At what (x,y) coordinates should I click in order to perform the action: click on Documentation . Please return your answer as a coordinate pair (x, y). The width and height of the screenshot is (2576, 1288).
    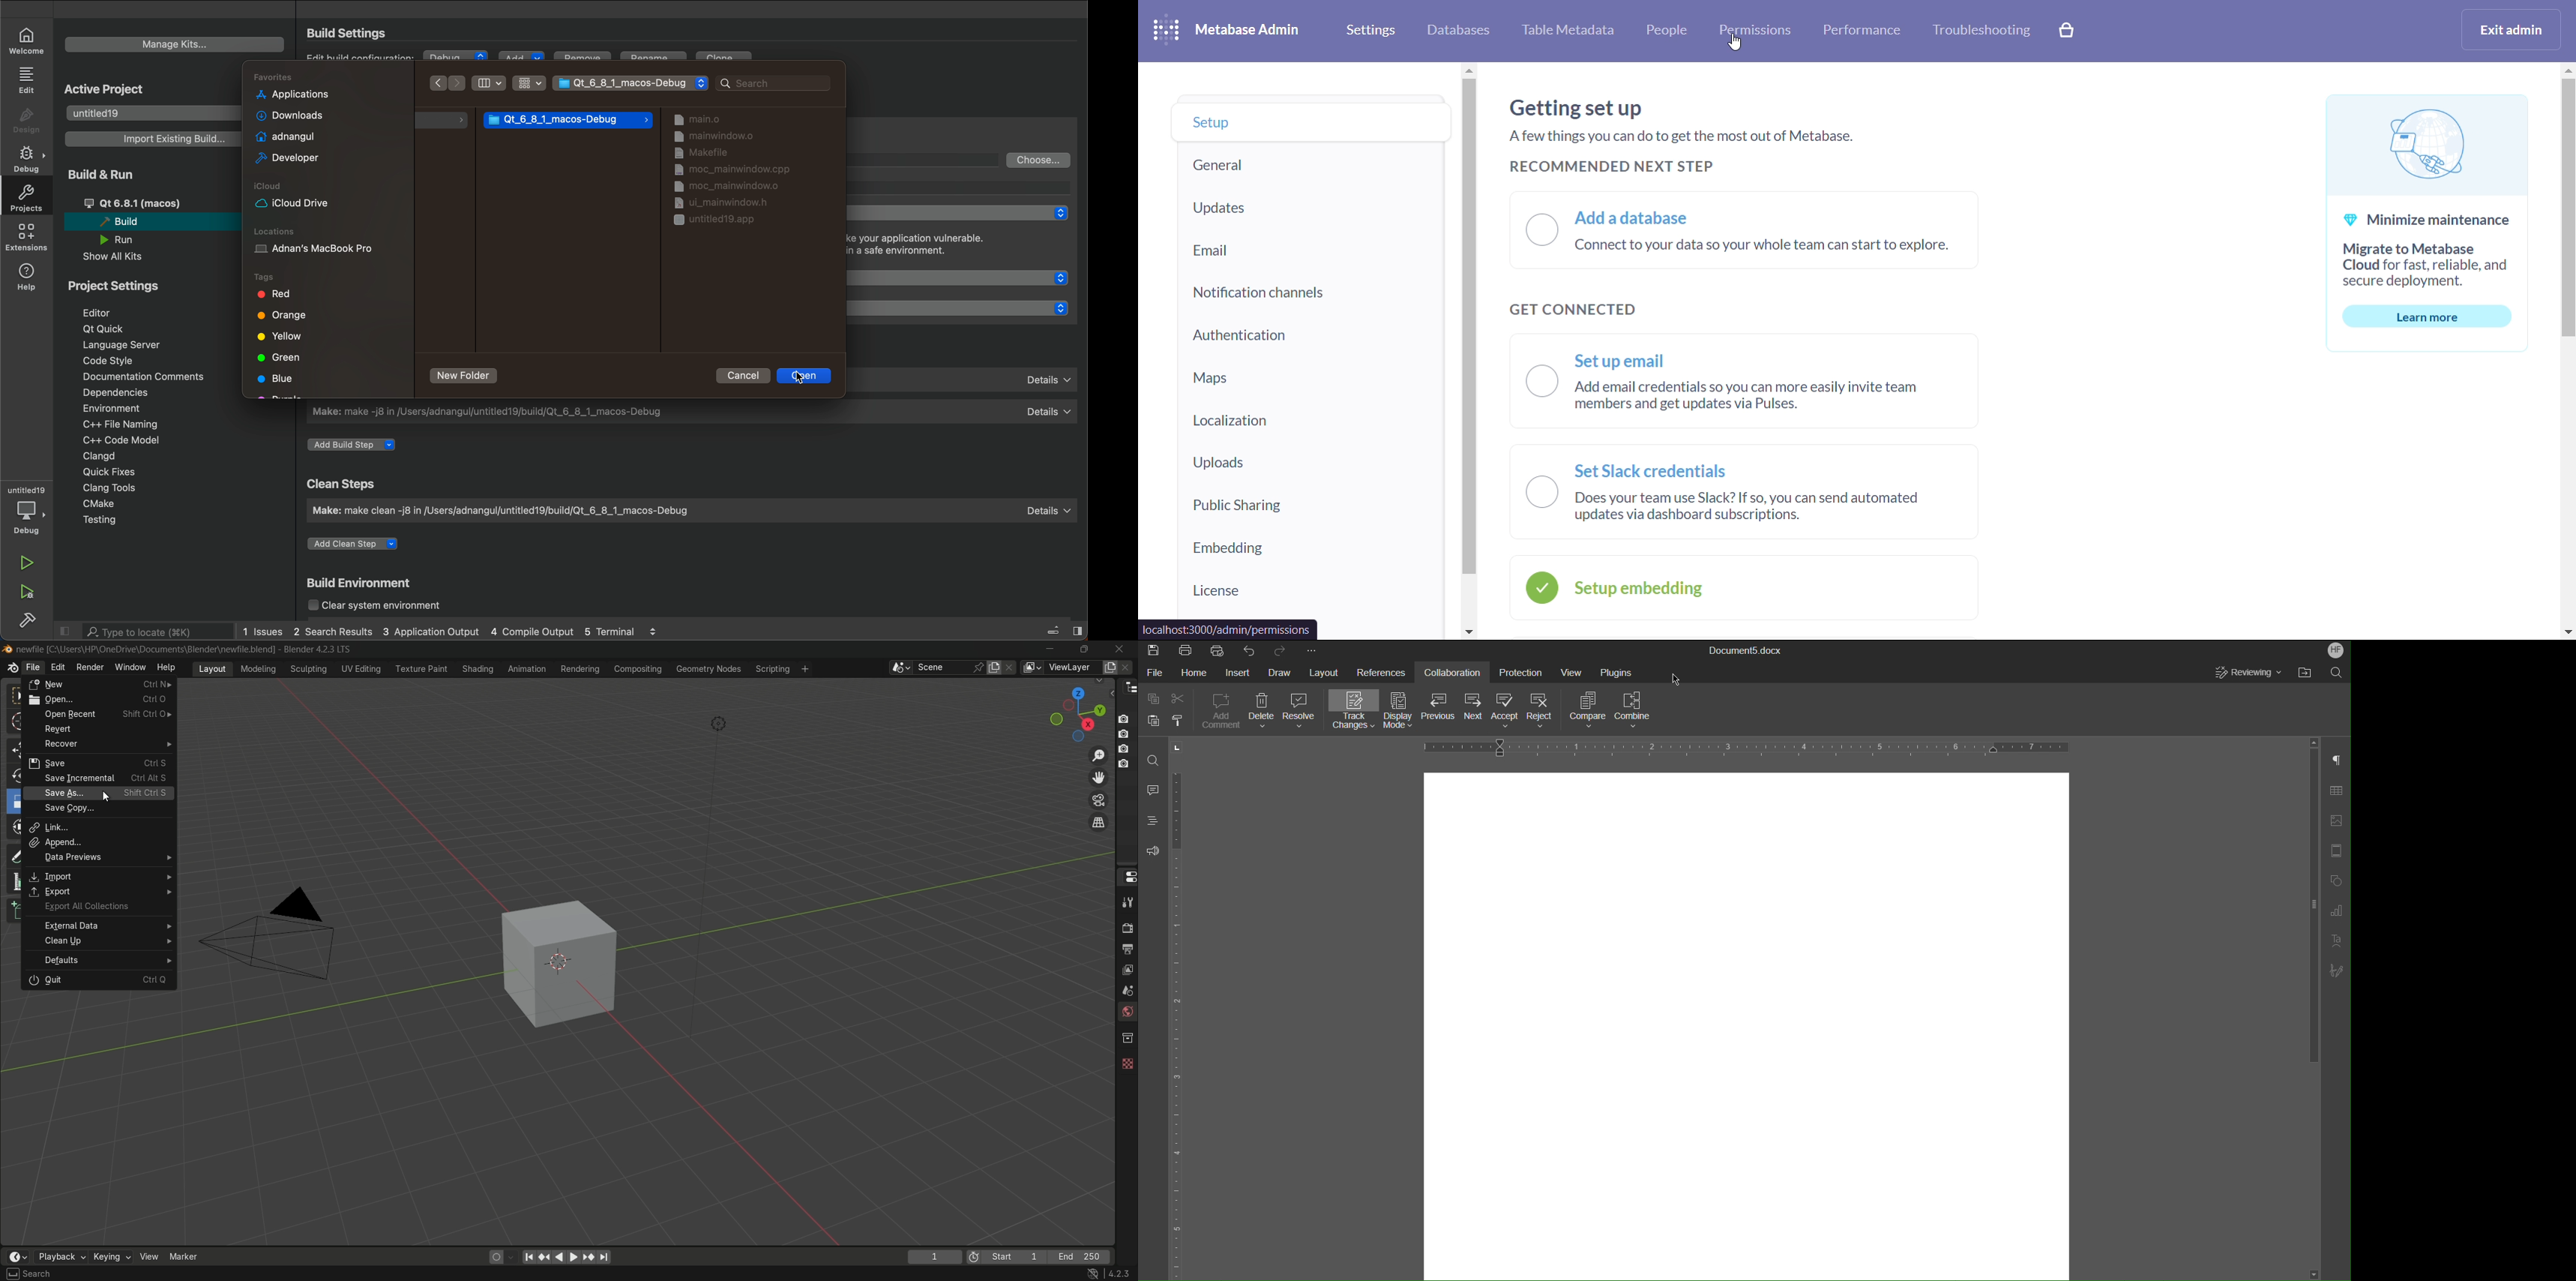
    Looking at the image, I should click on (141, 377).